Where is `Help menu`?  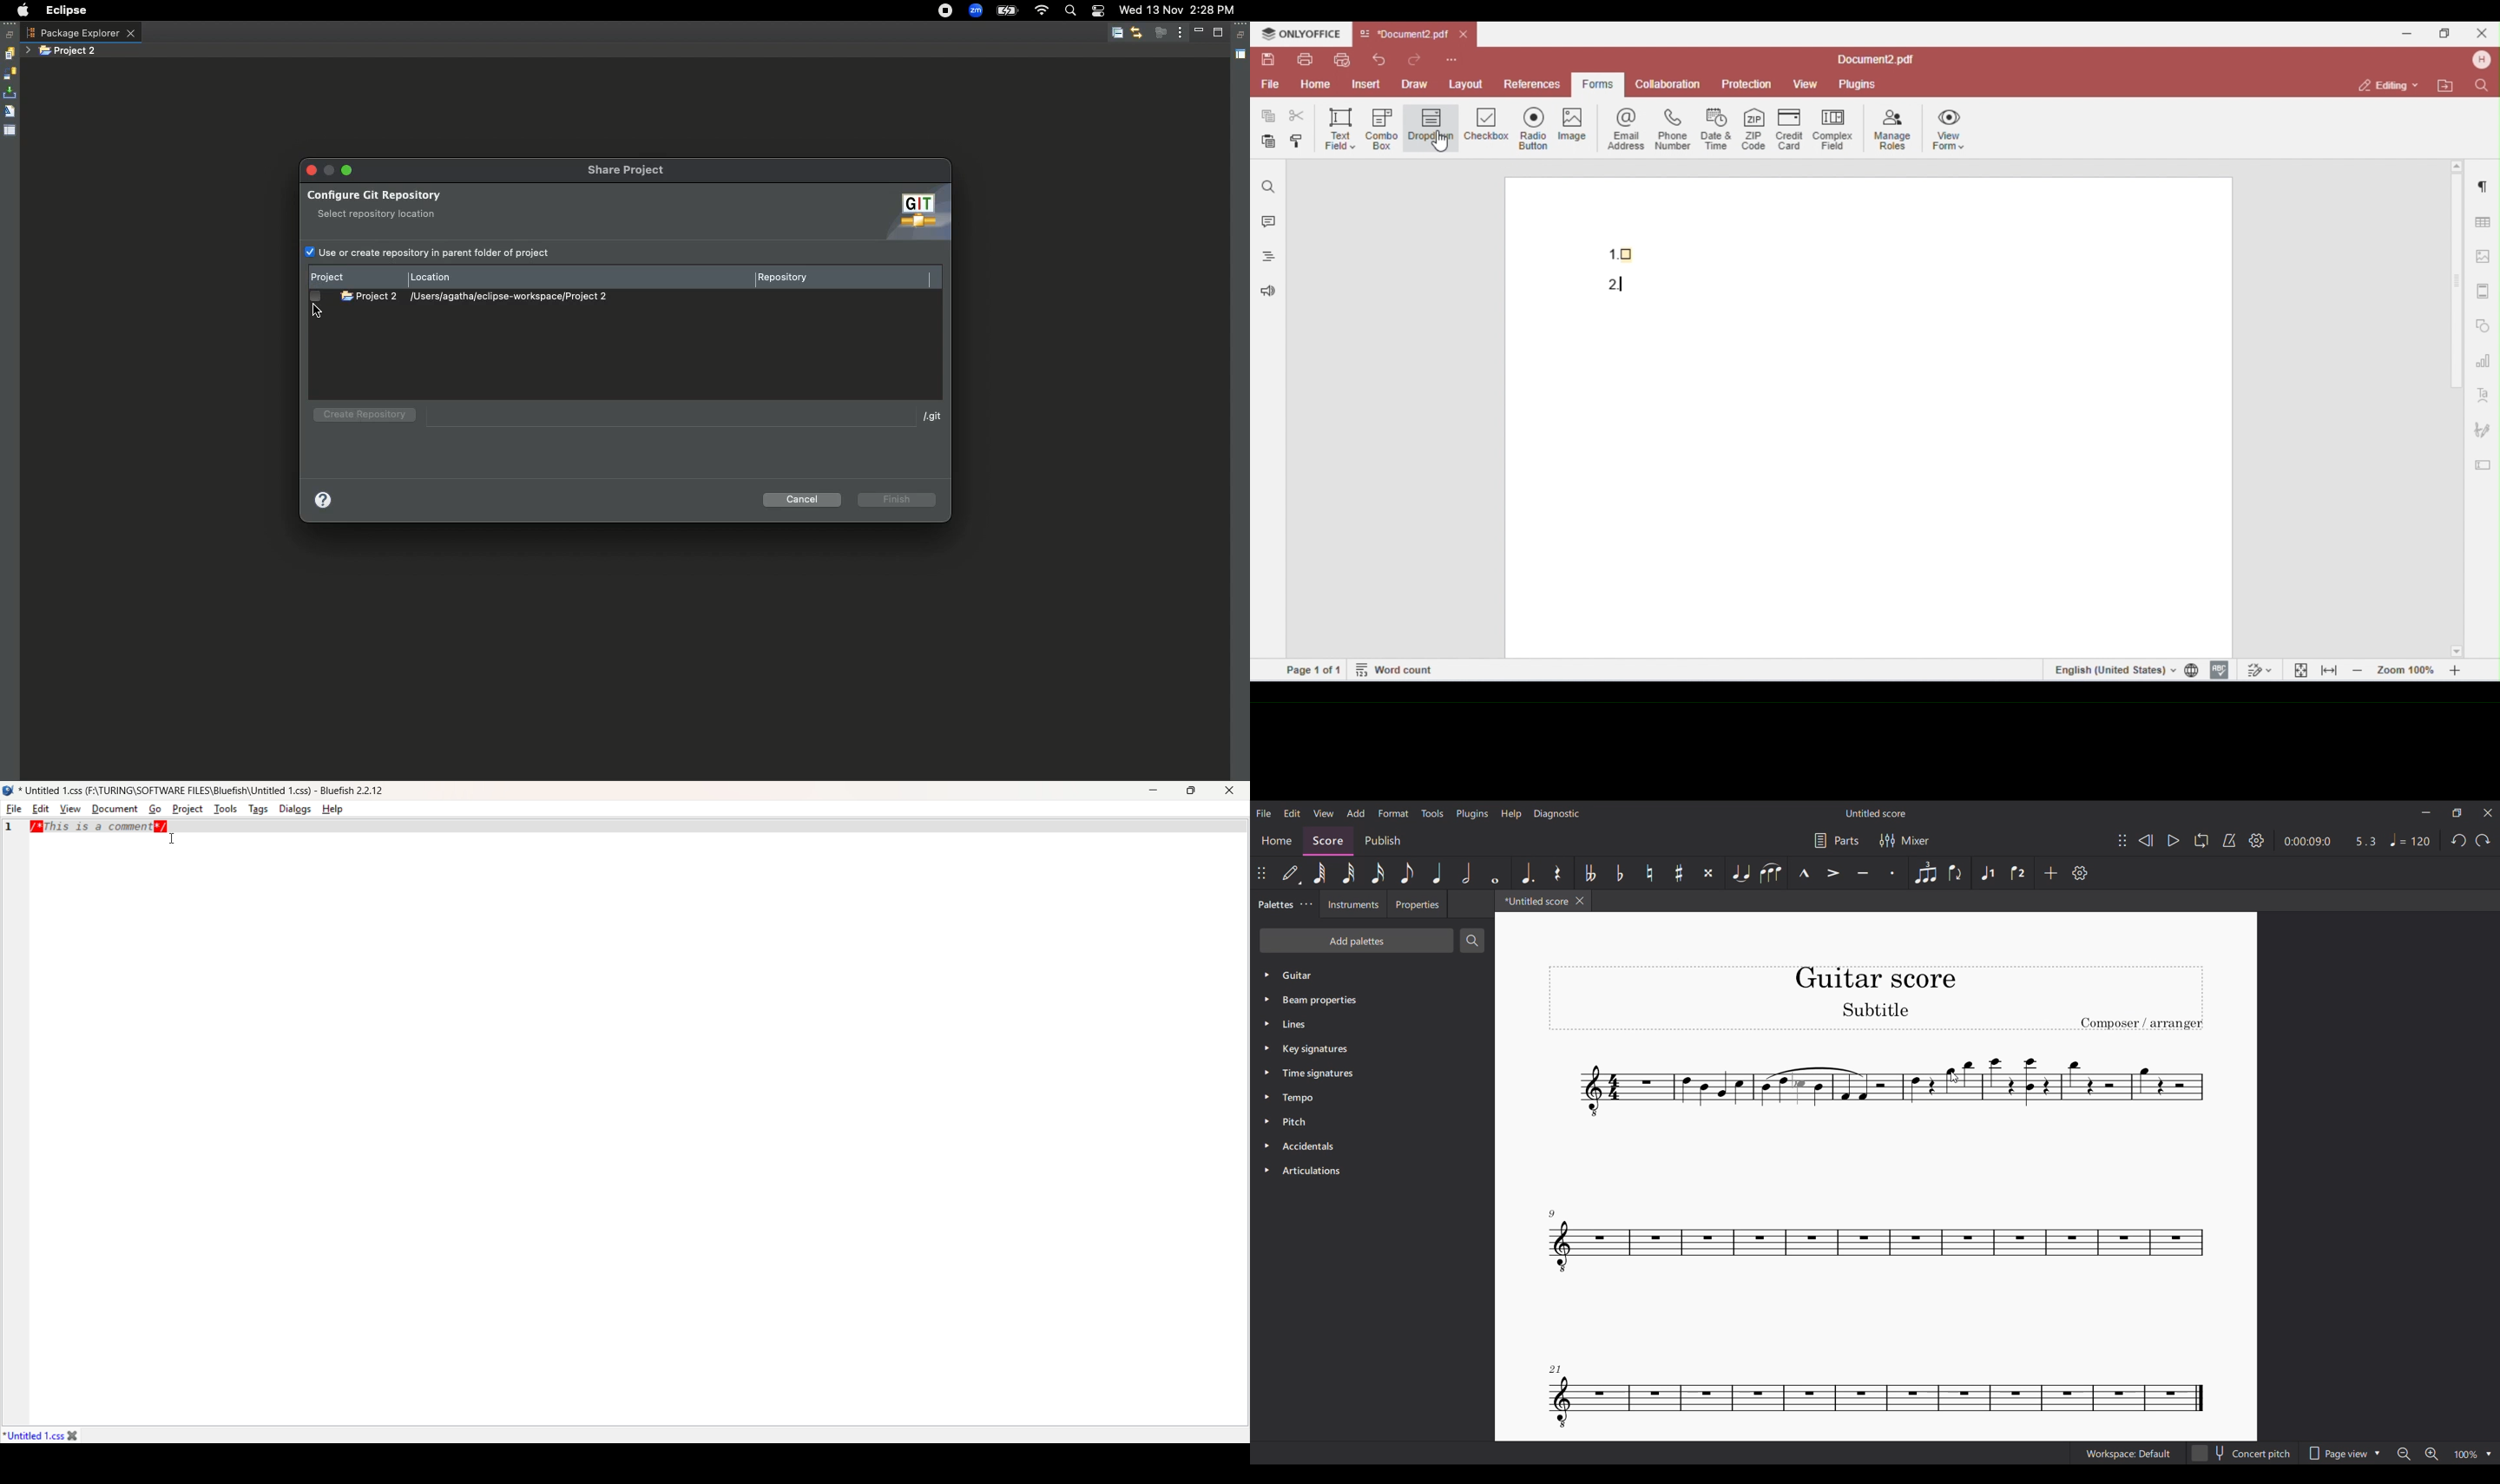 Help menu is located at coordinates (1511, 814).